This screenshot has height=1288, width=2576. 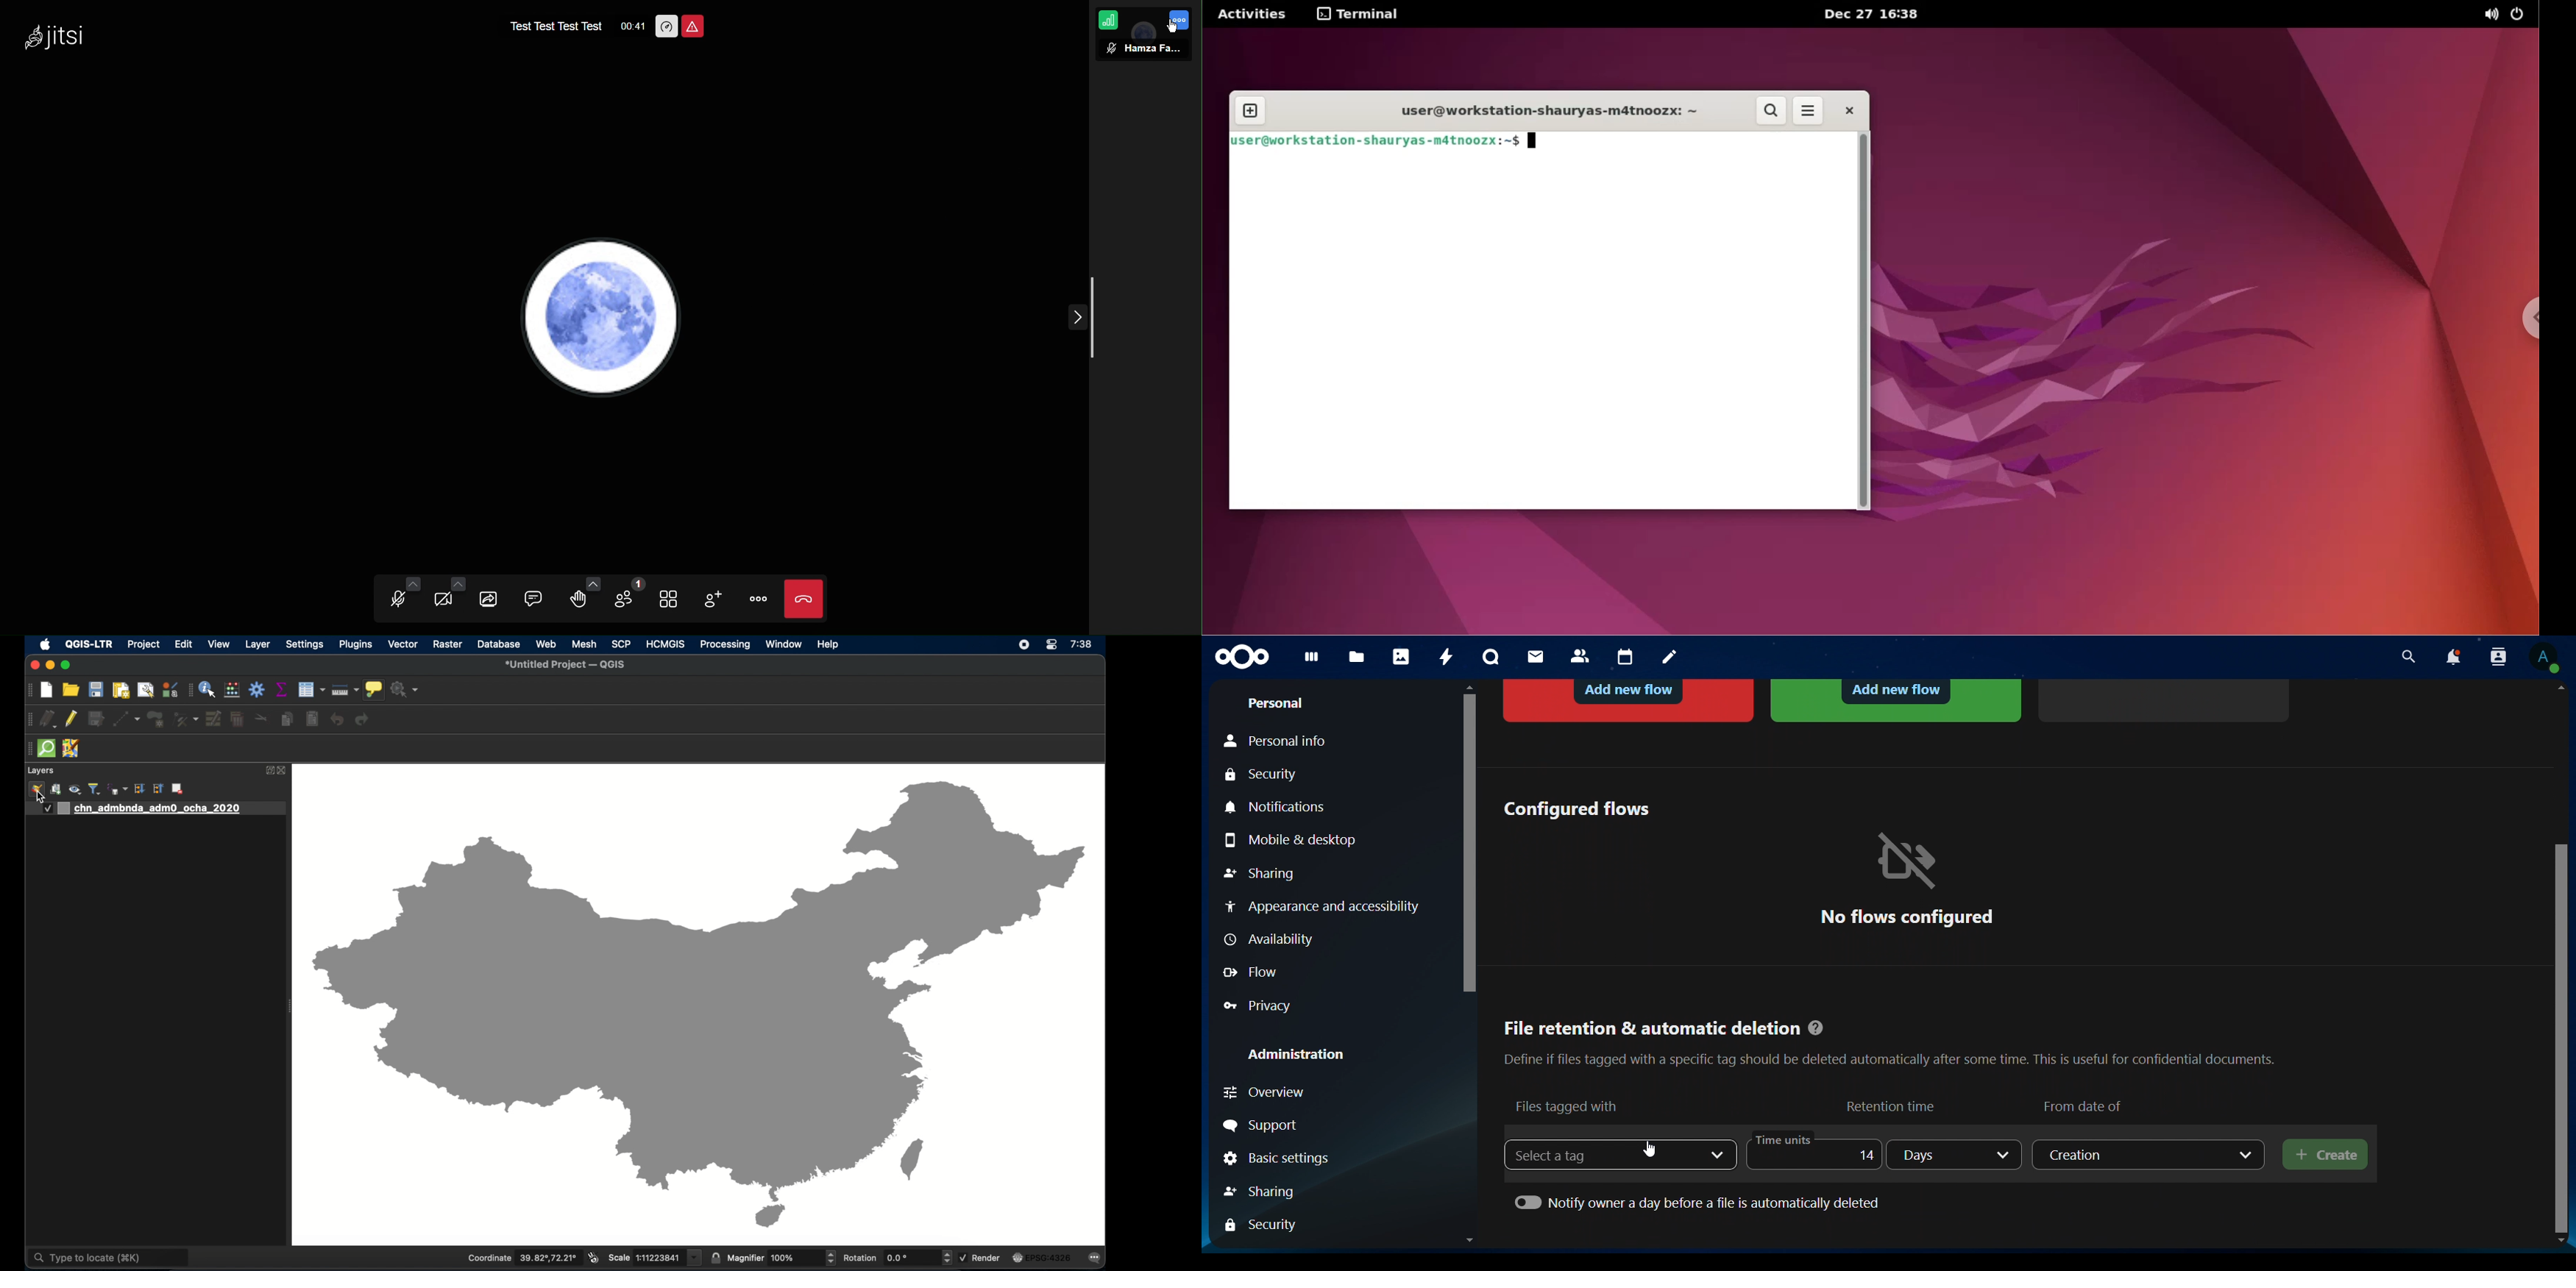 What do you see at coordinates (1672, 658) in the screenshot?
I see `notes` at bounding box center [1672, 658].